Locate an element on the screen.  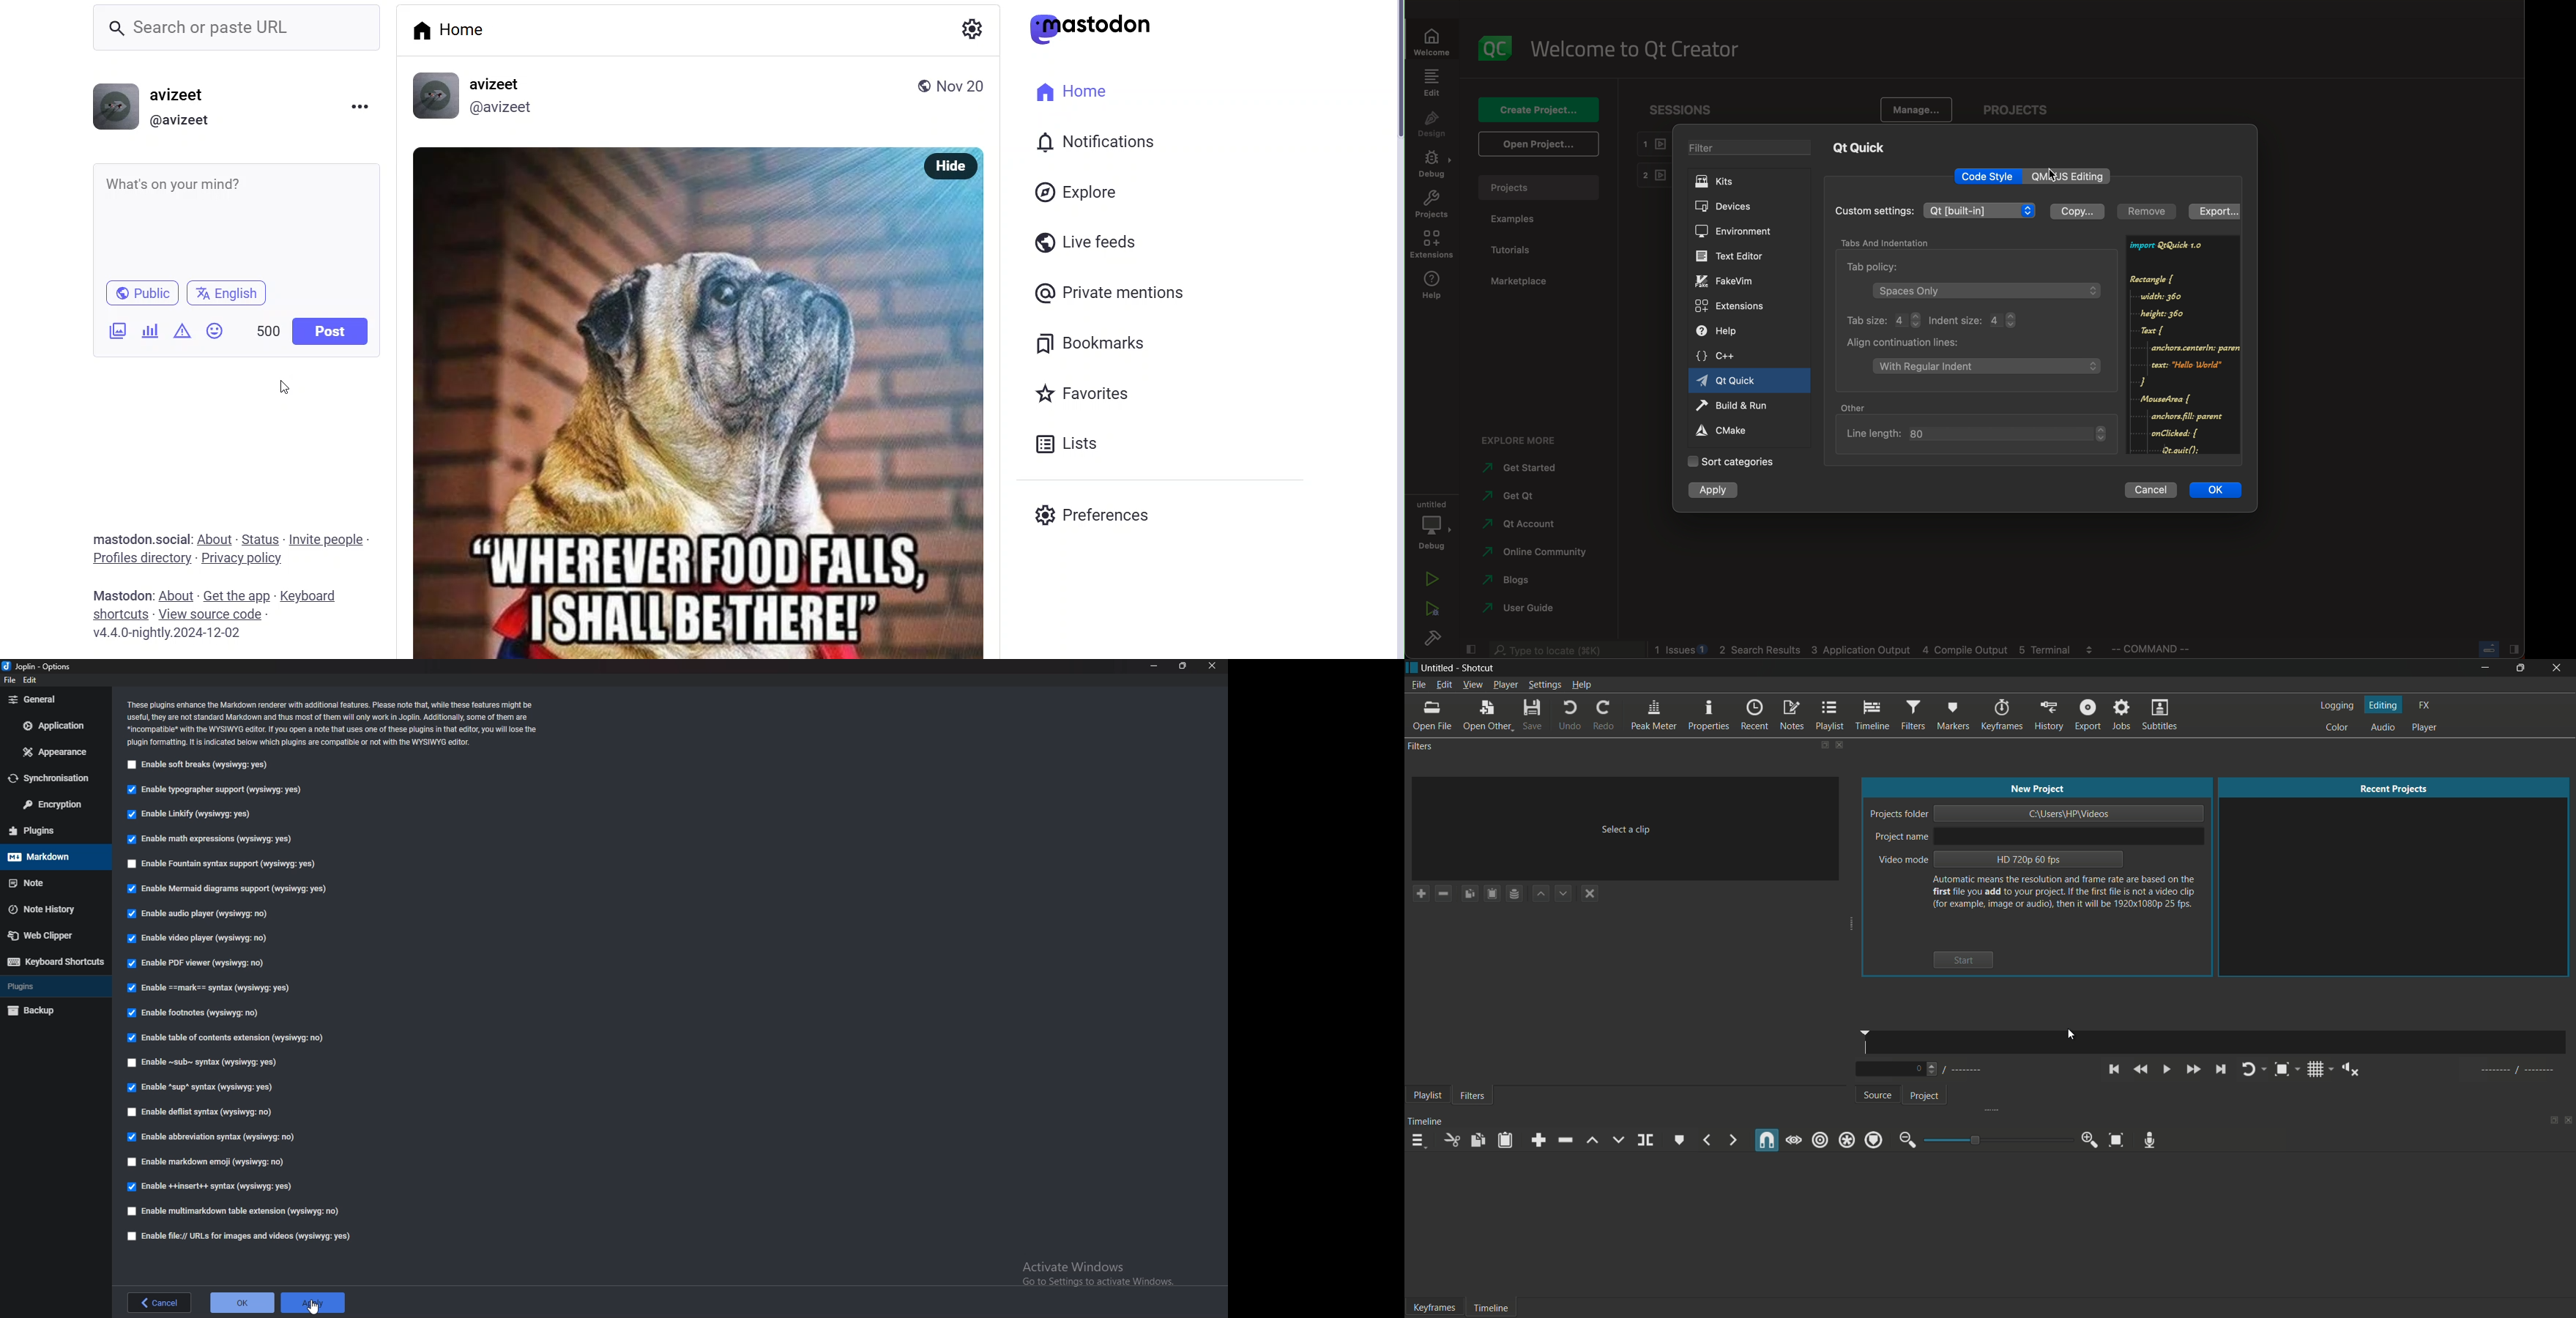
fakevim is located at coordinates (1730, 282).